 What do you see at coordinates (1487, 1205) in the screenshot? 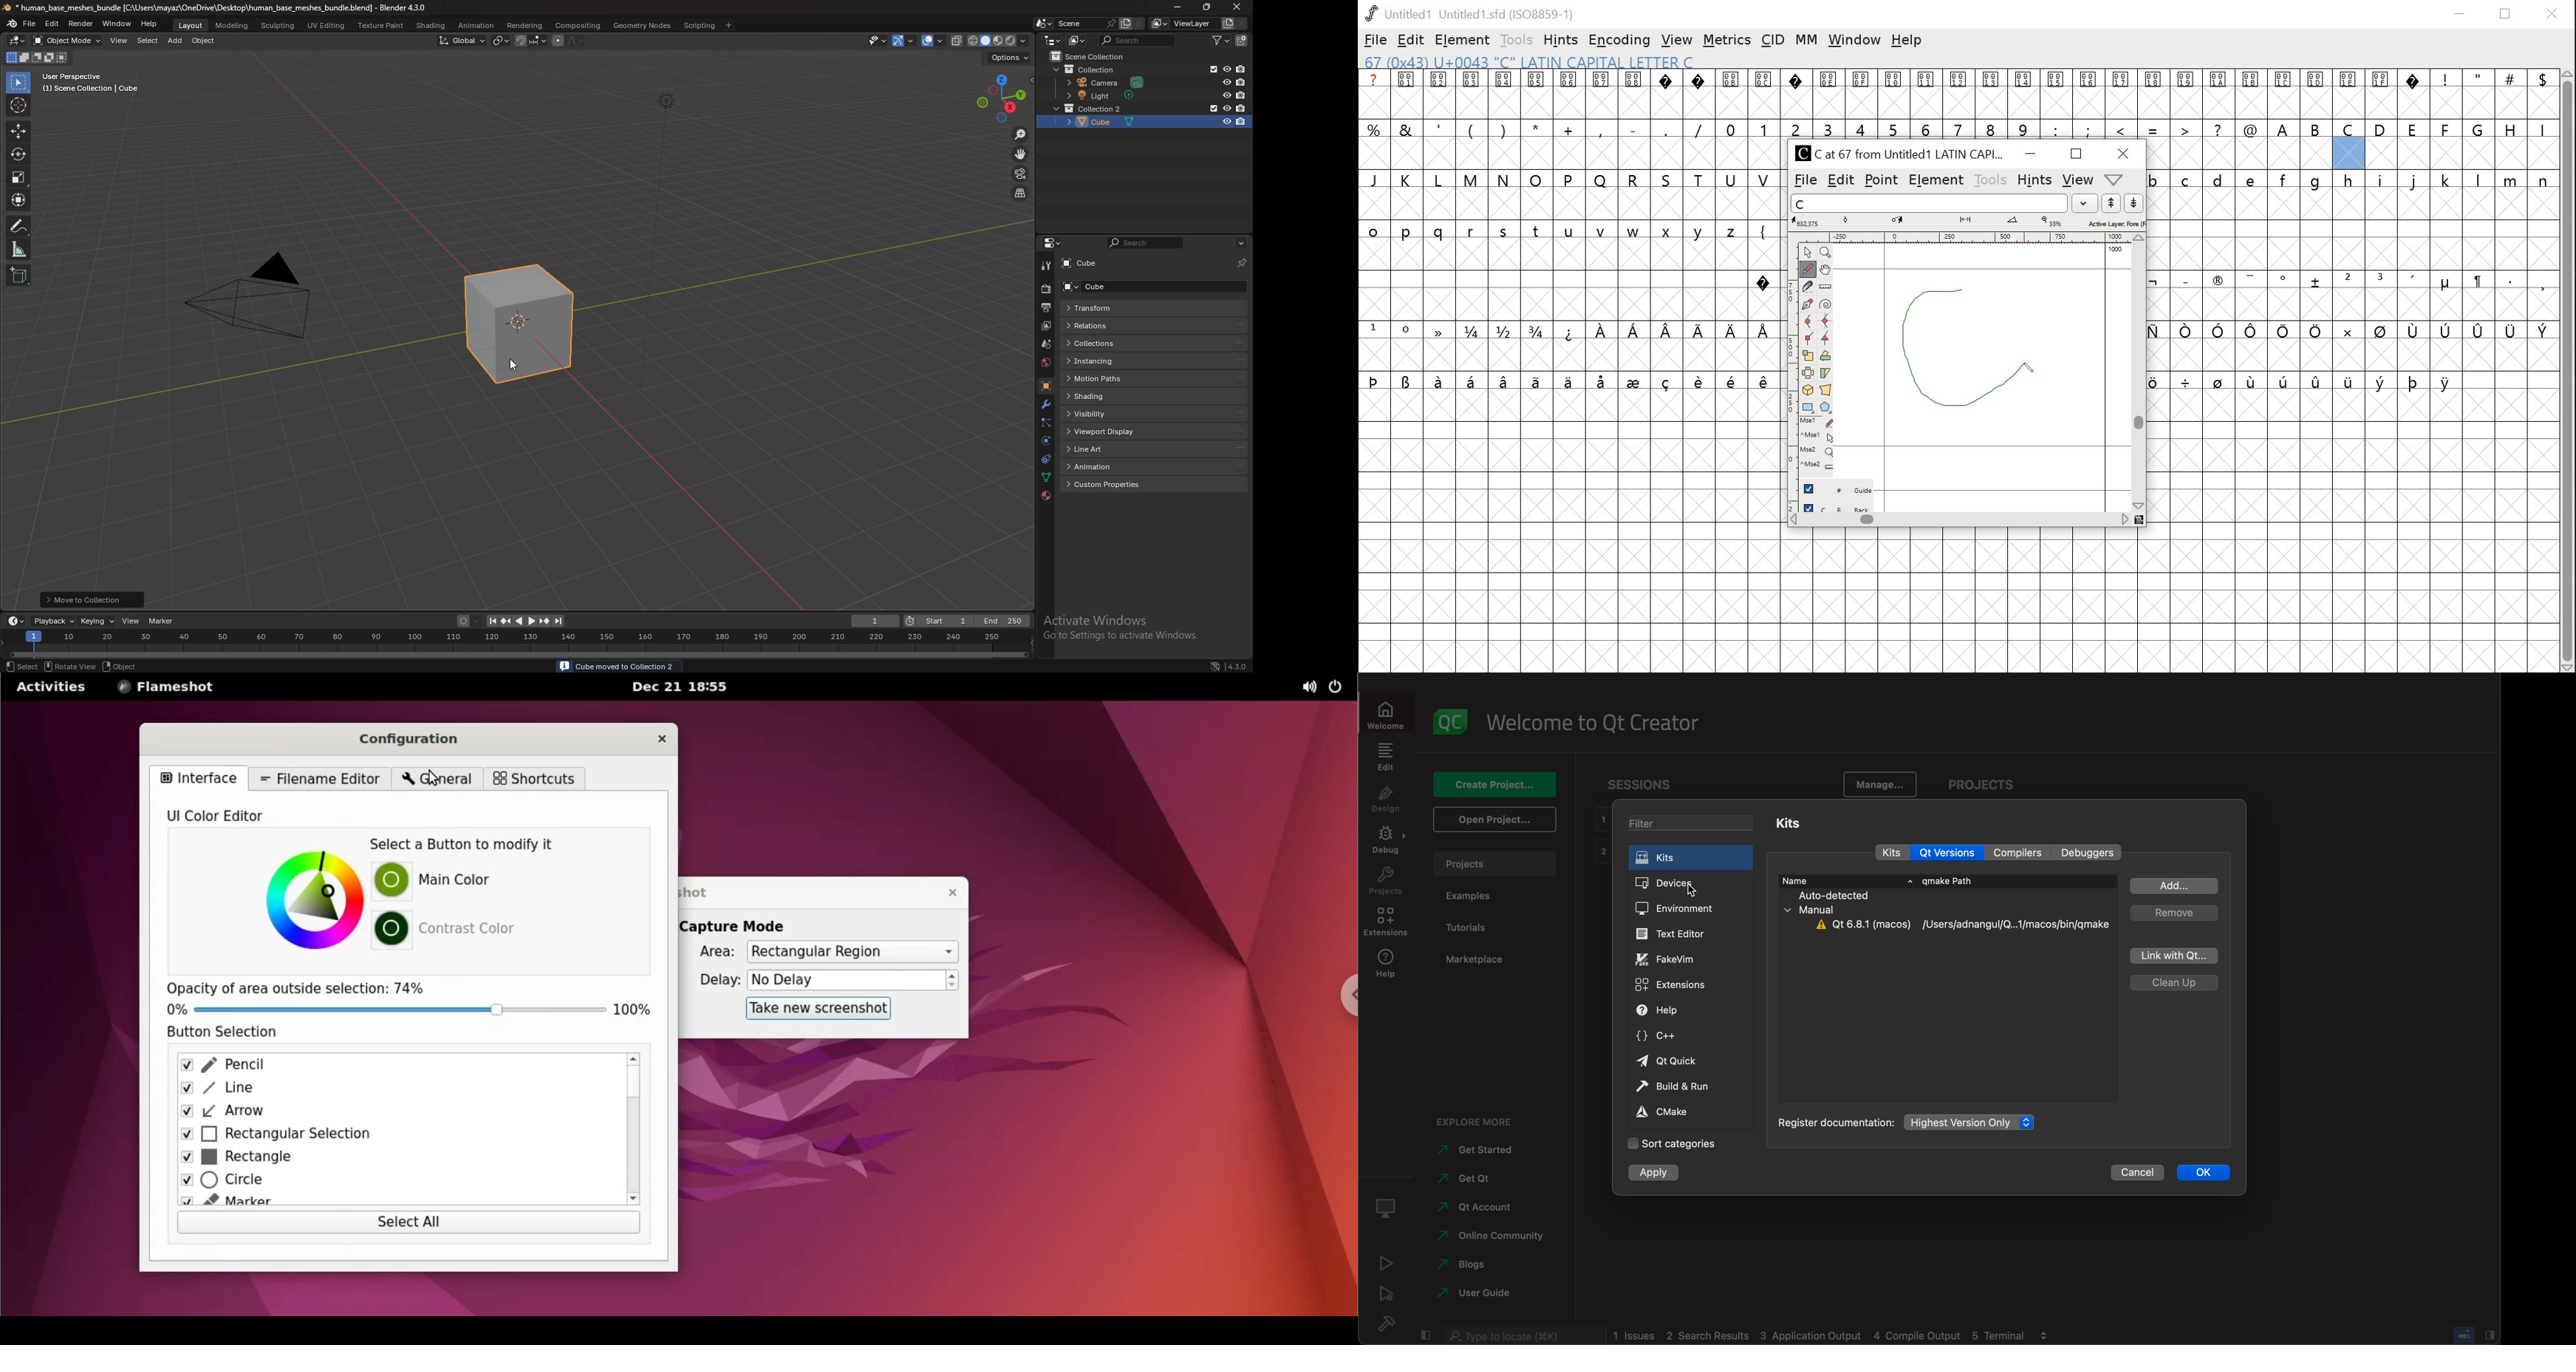
I see `qt account` at bounding box center [1487, 1205].